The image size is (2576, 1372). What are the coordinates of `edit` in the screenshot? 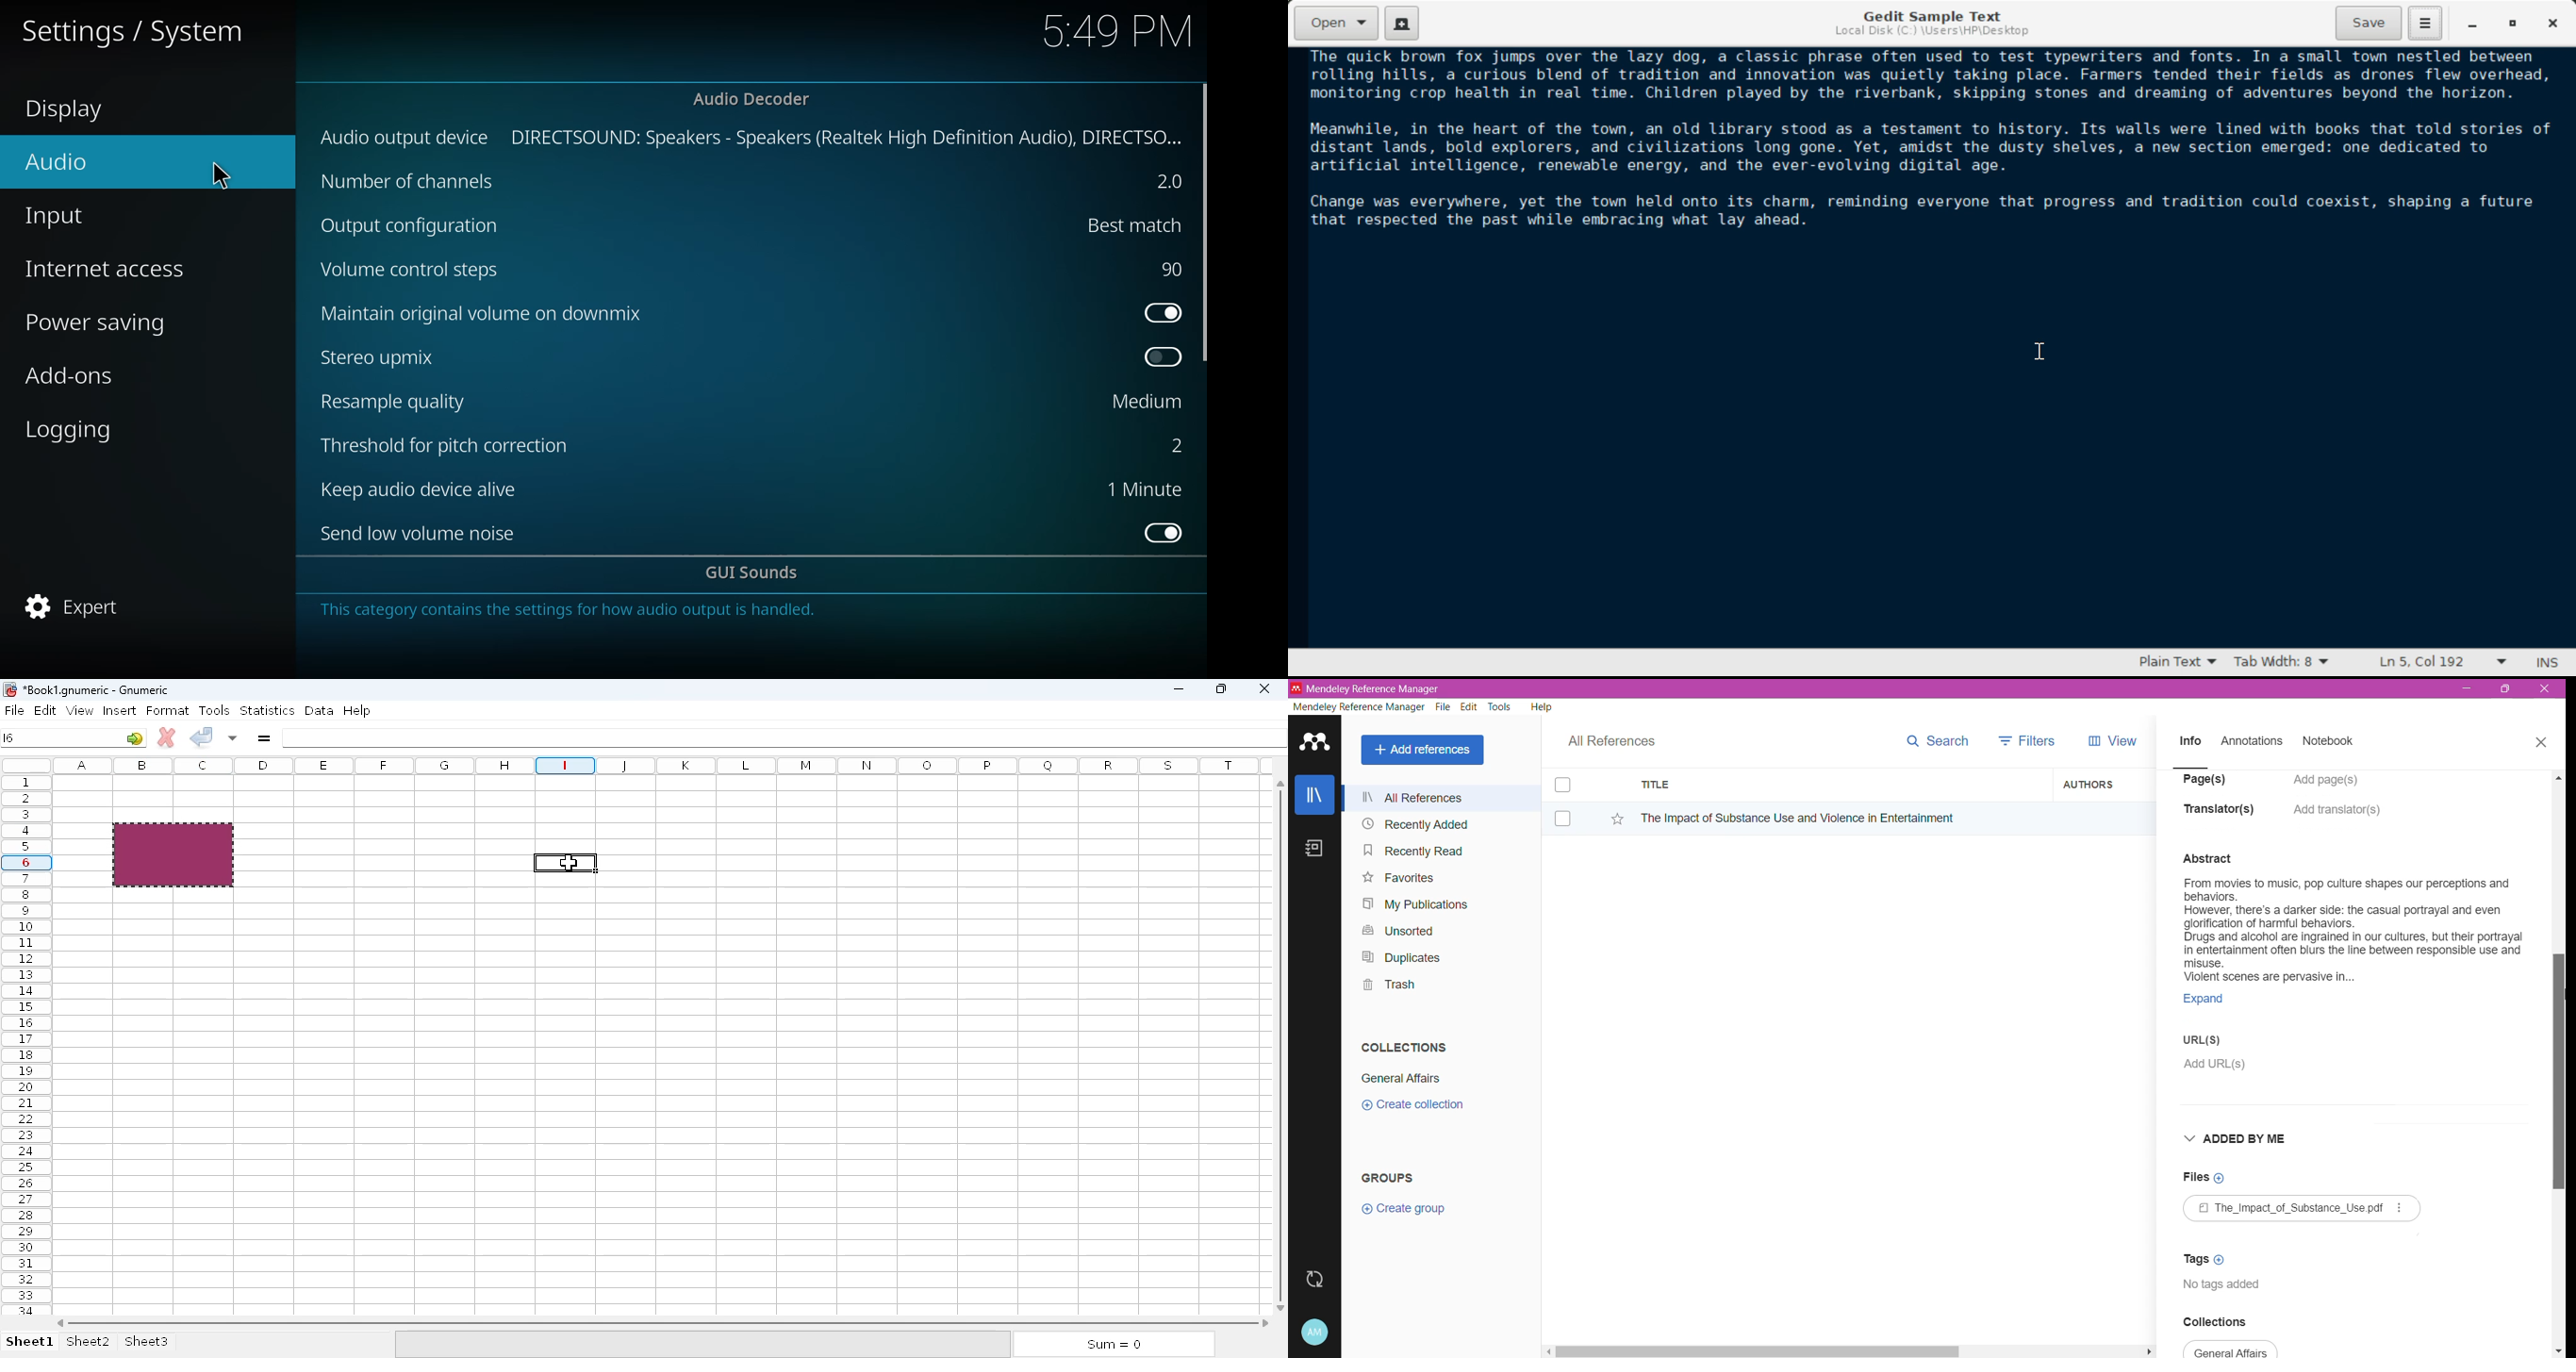 It's located at (46, 709).